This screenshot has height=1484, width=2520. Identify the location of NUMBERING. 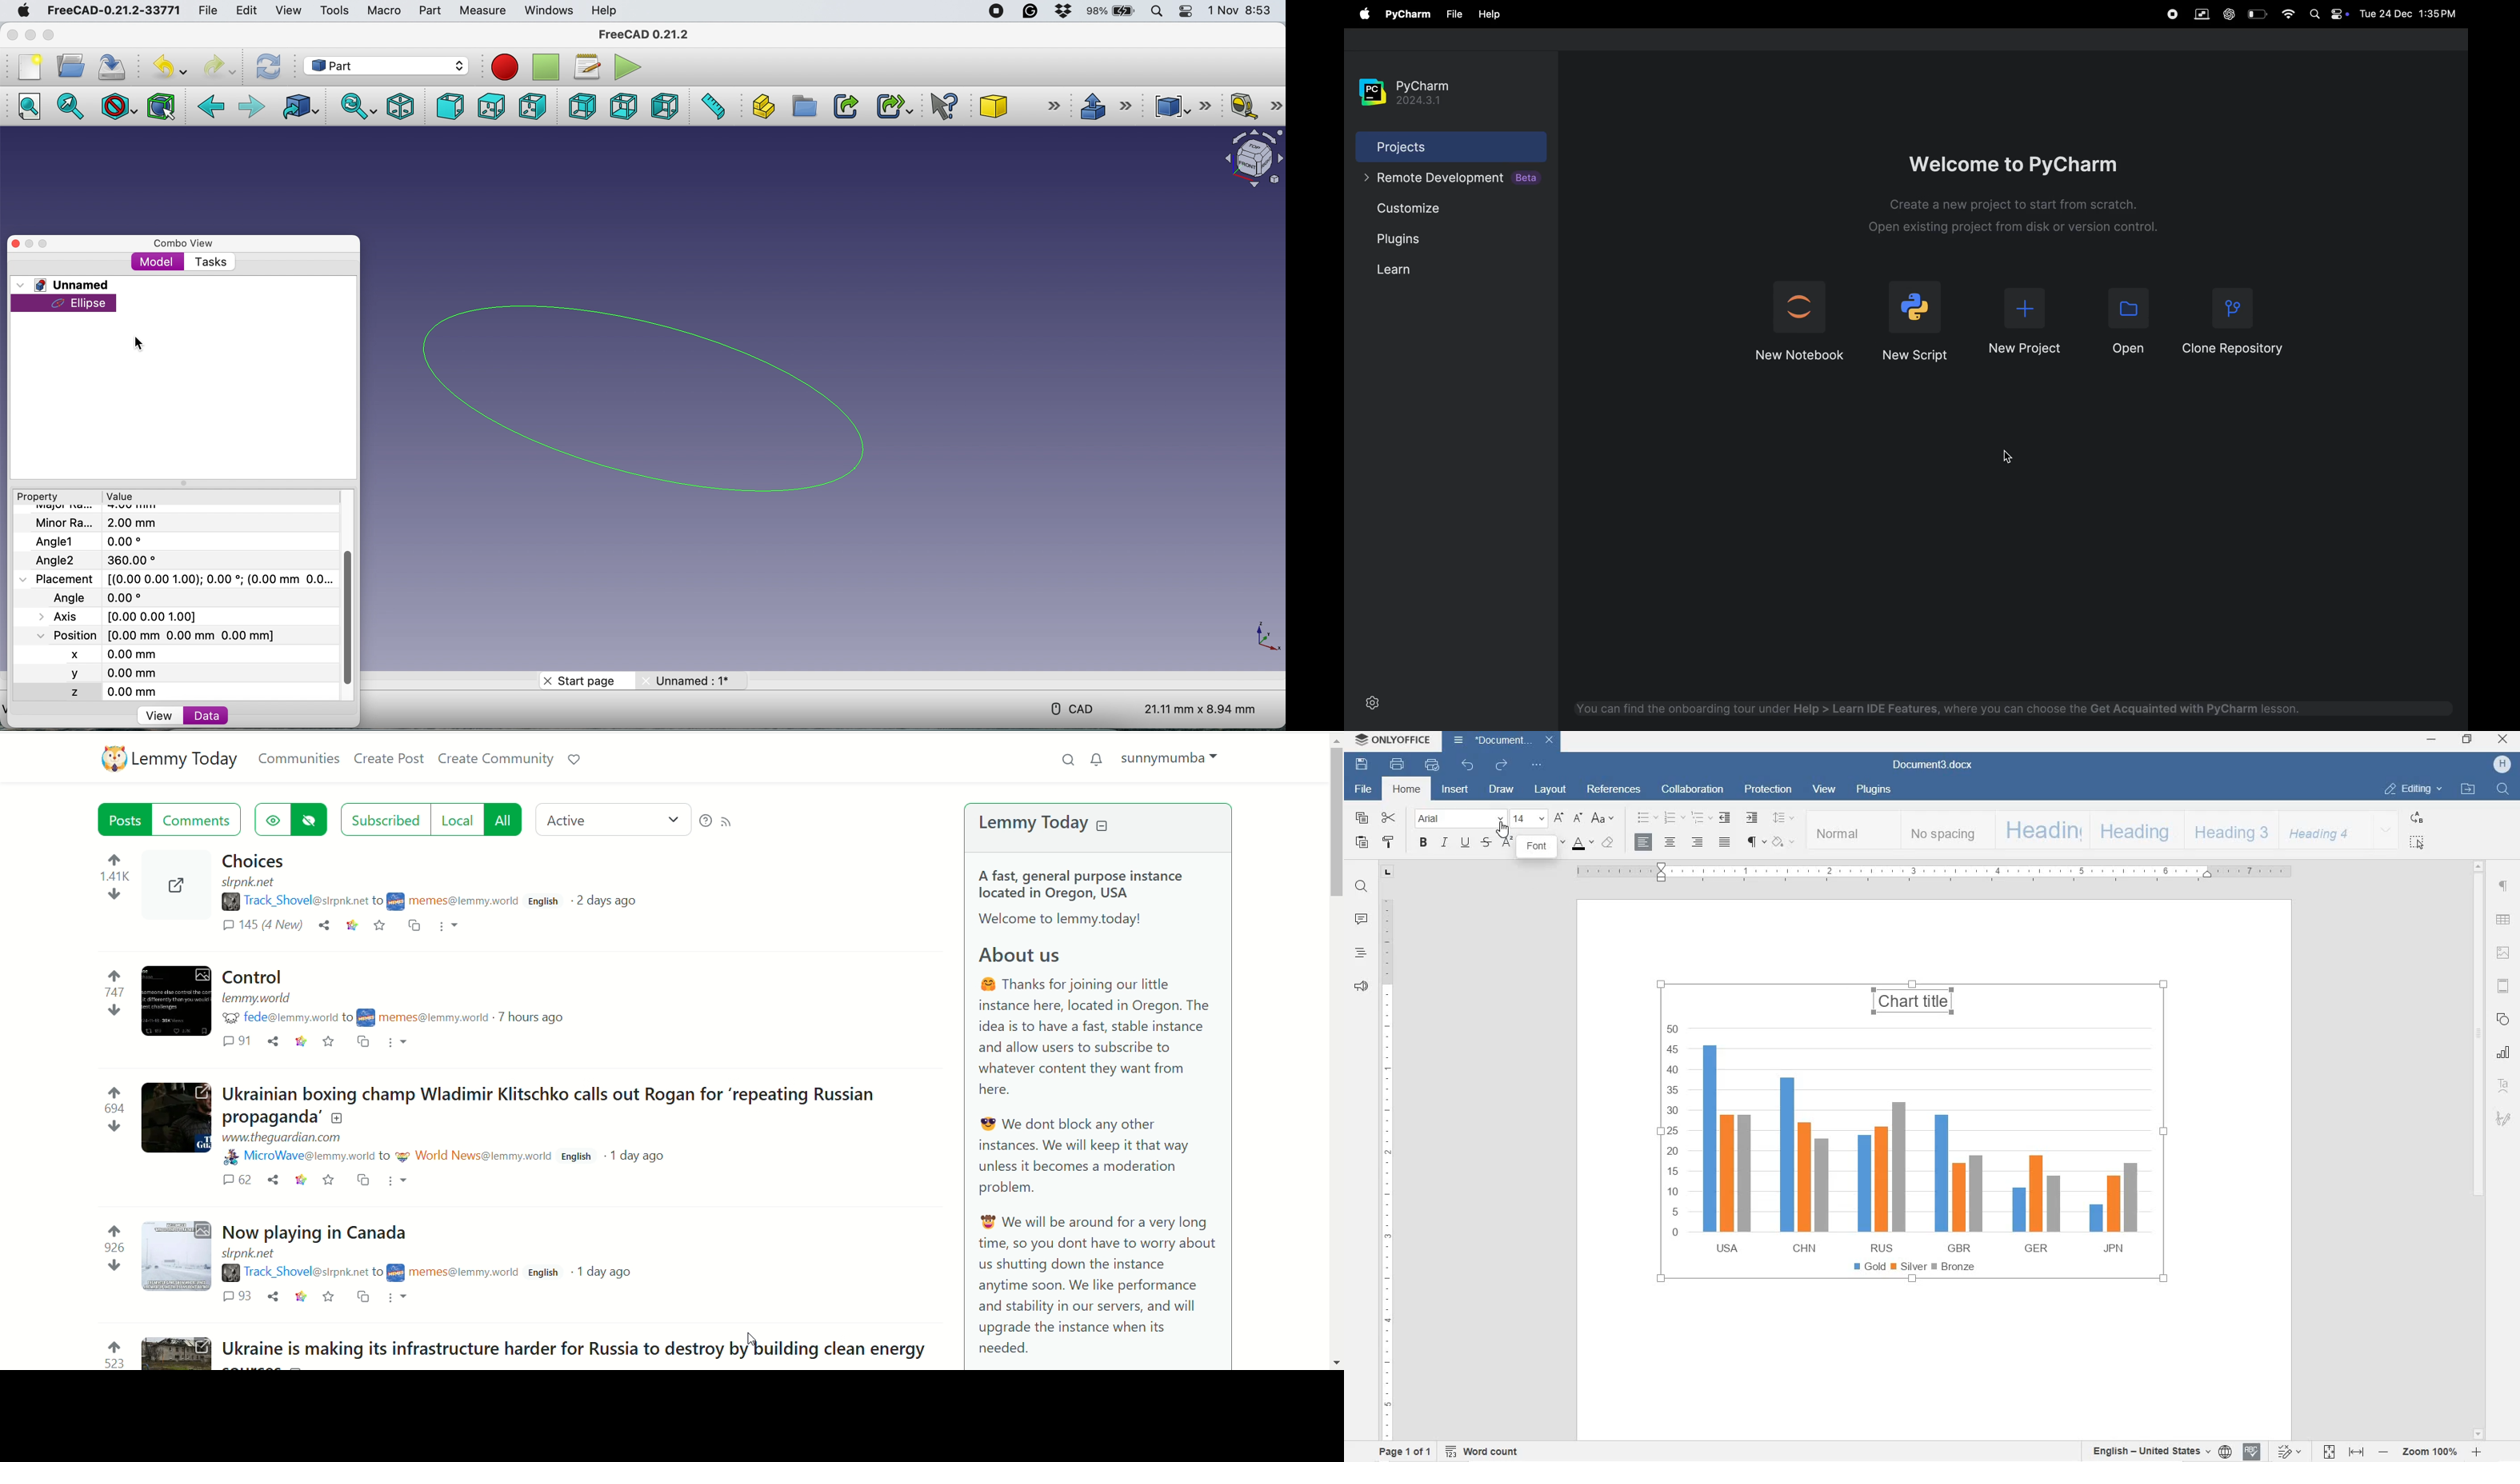
(1675, 819).